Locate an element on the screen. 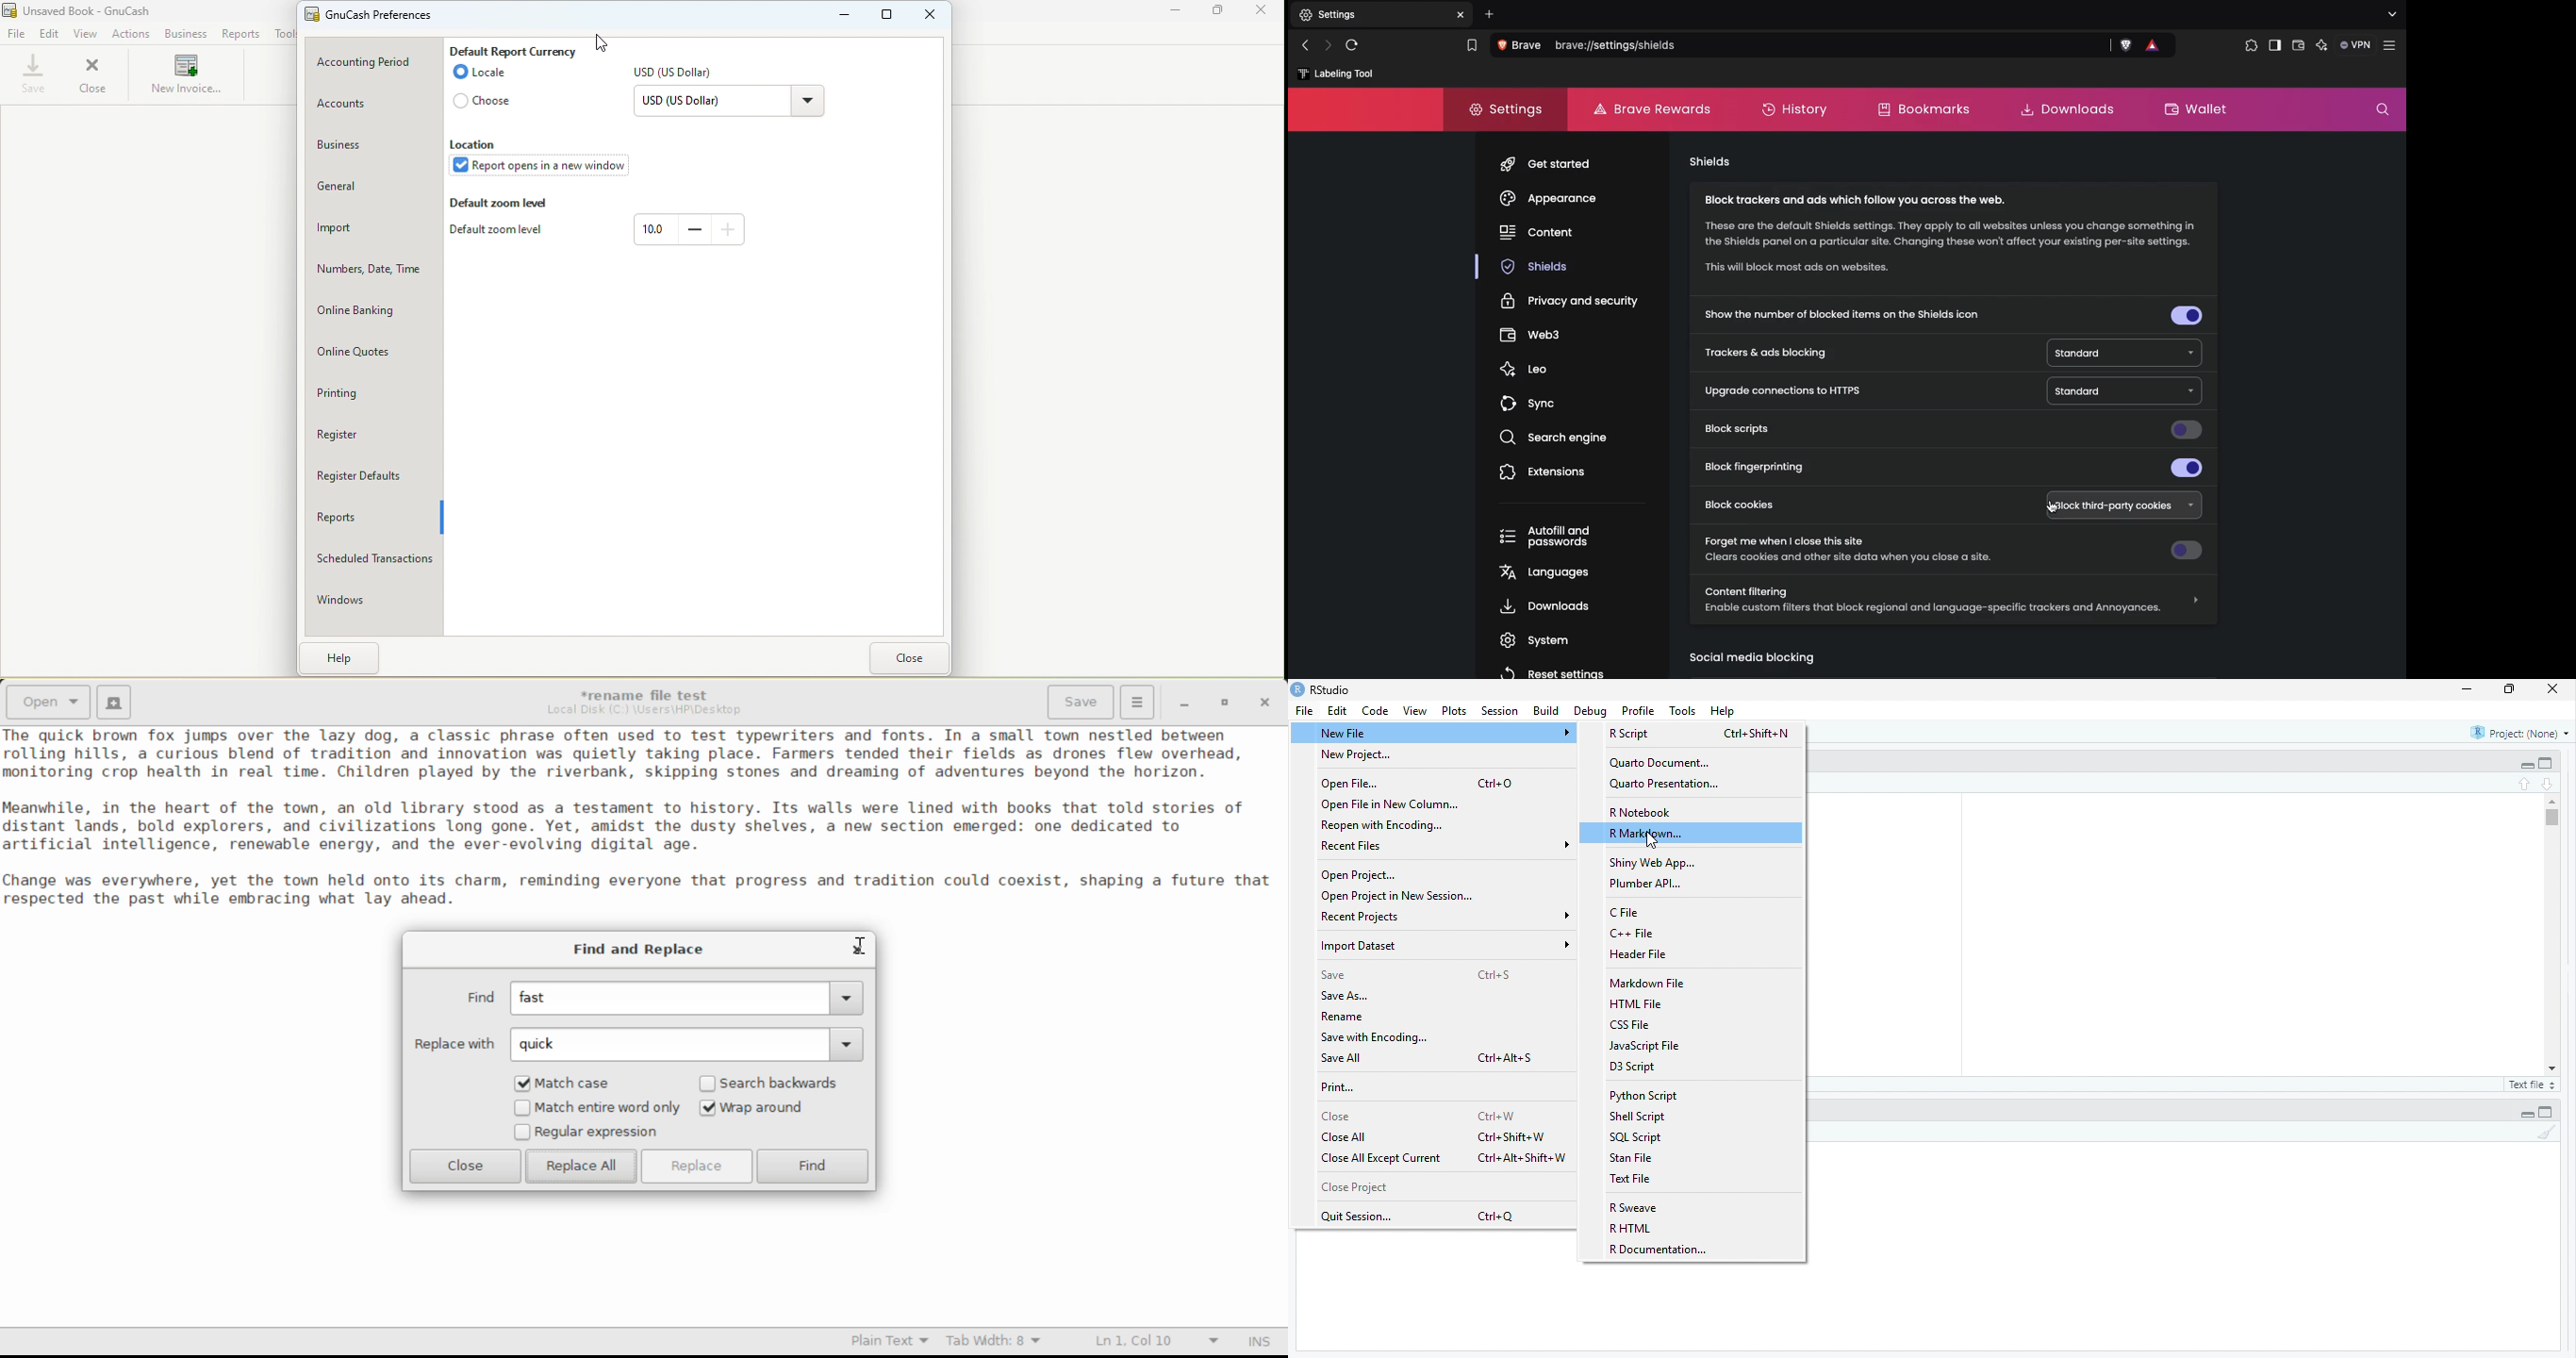 The image size is (2576, 1372). Open Project in New Session... is located at coordinates (1400, 897).